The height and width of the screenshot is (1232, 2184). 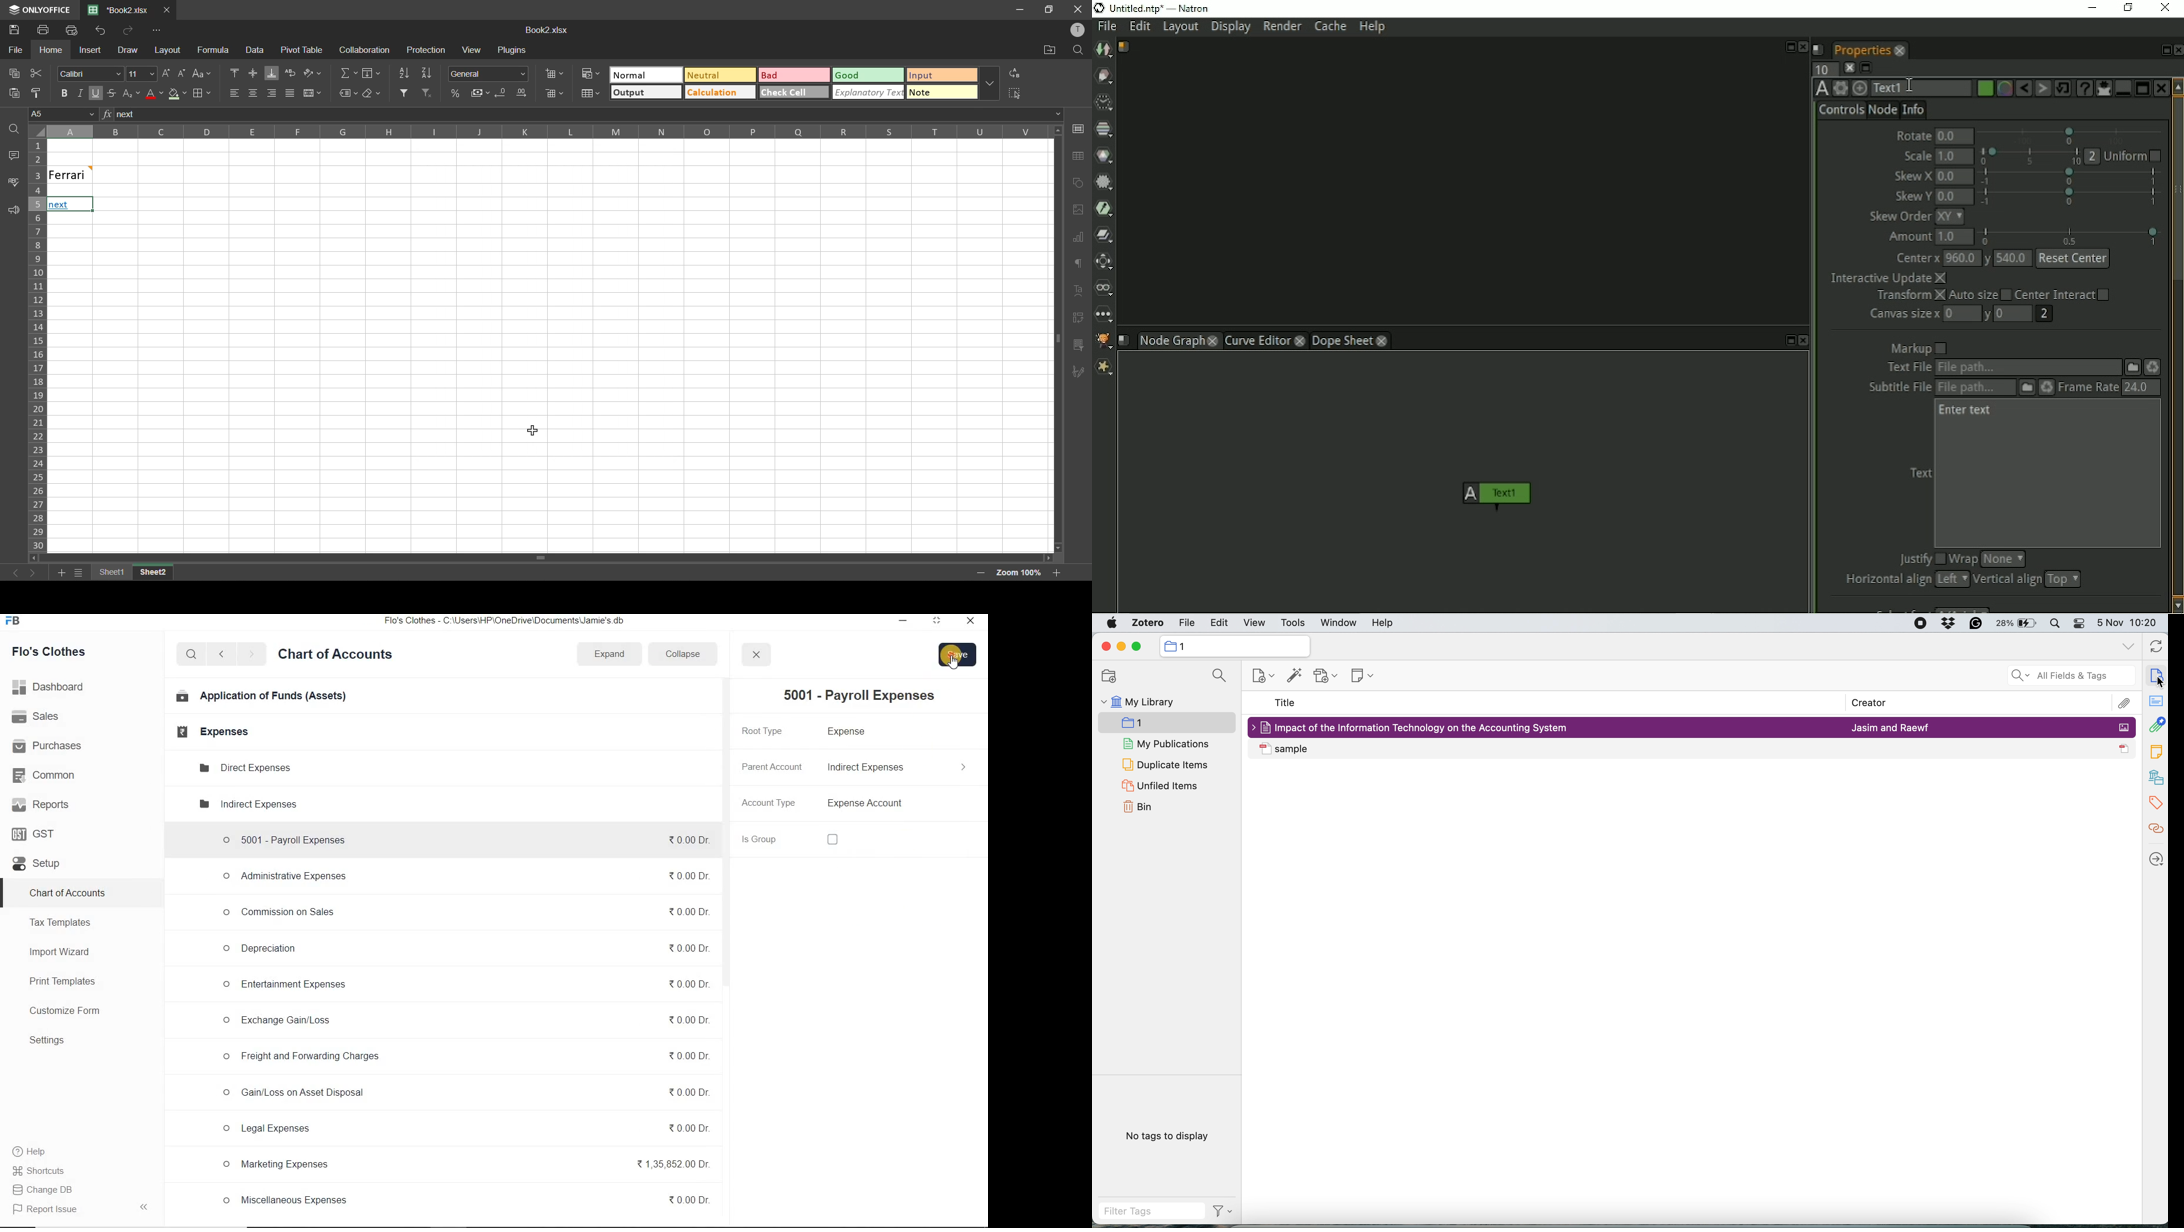 I want to click on maximize, so click(x=1047, y=10).